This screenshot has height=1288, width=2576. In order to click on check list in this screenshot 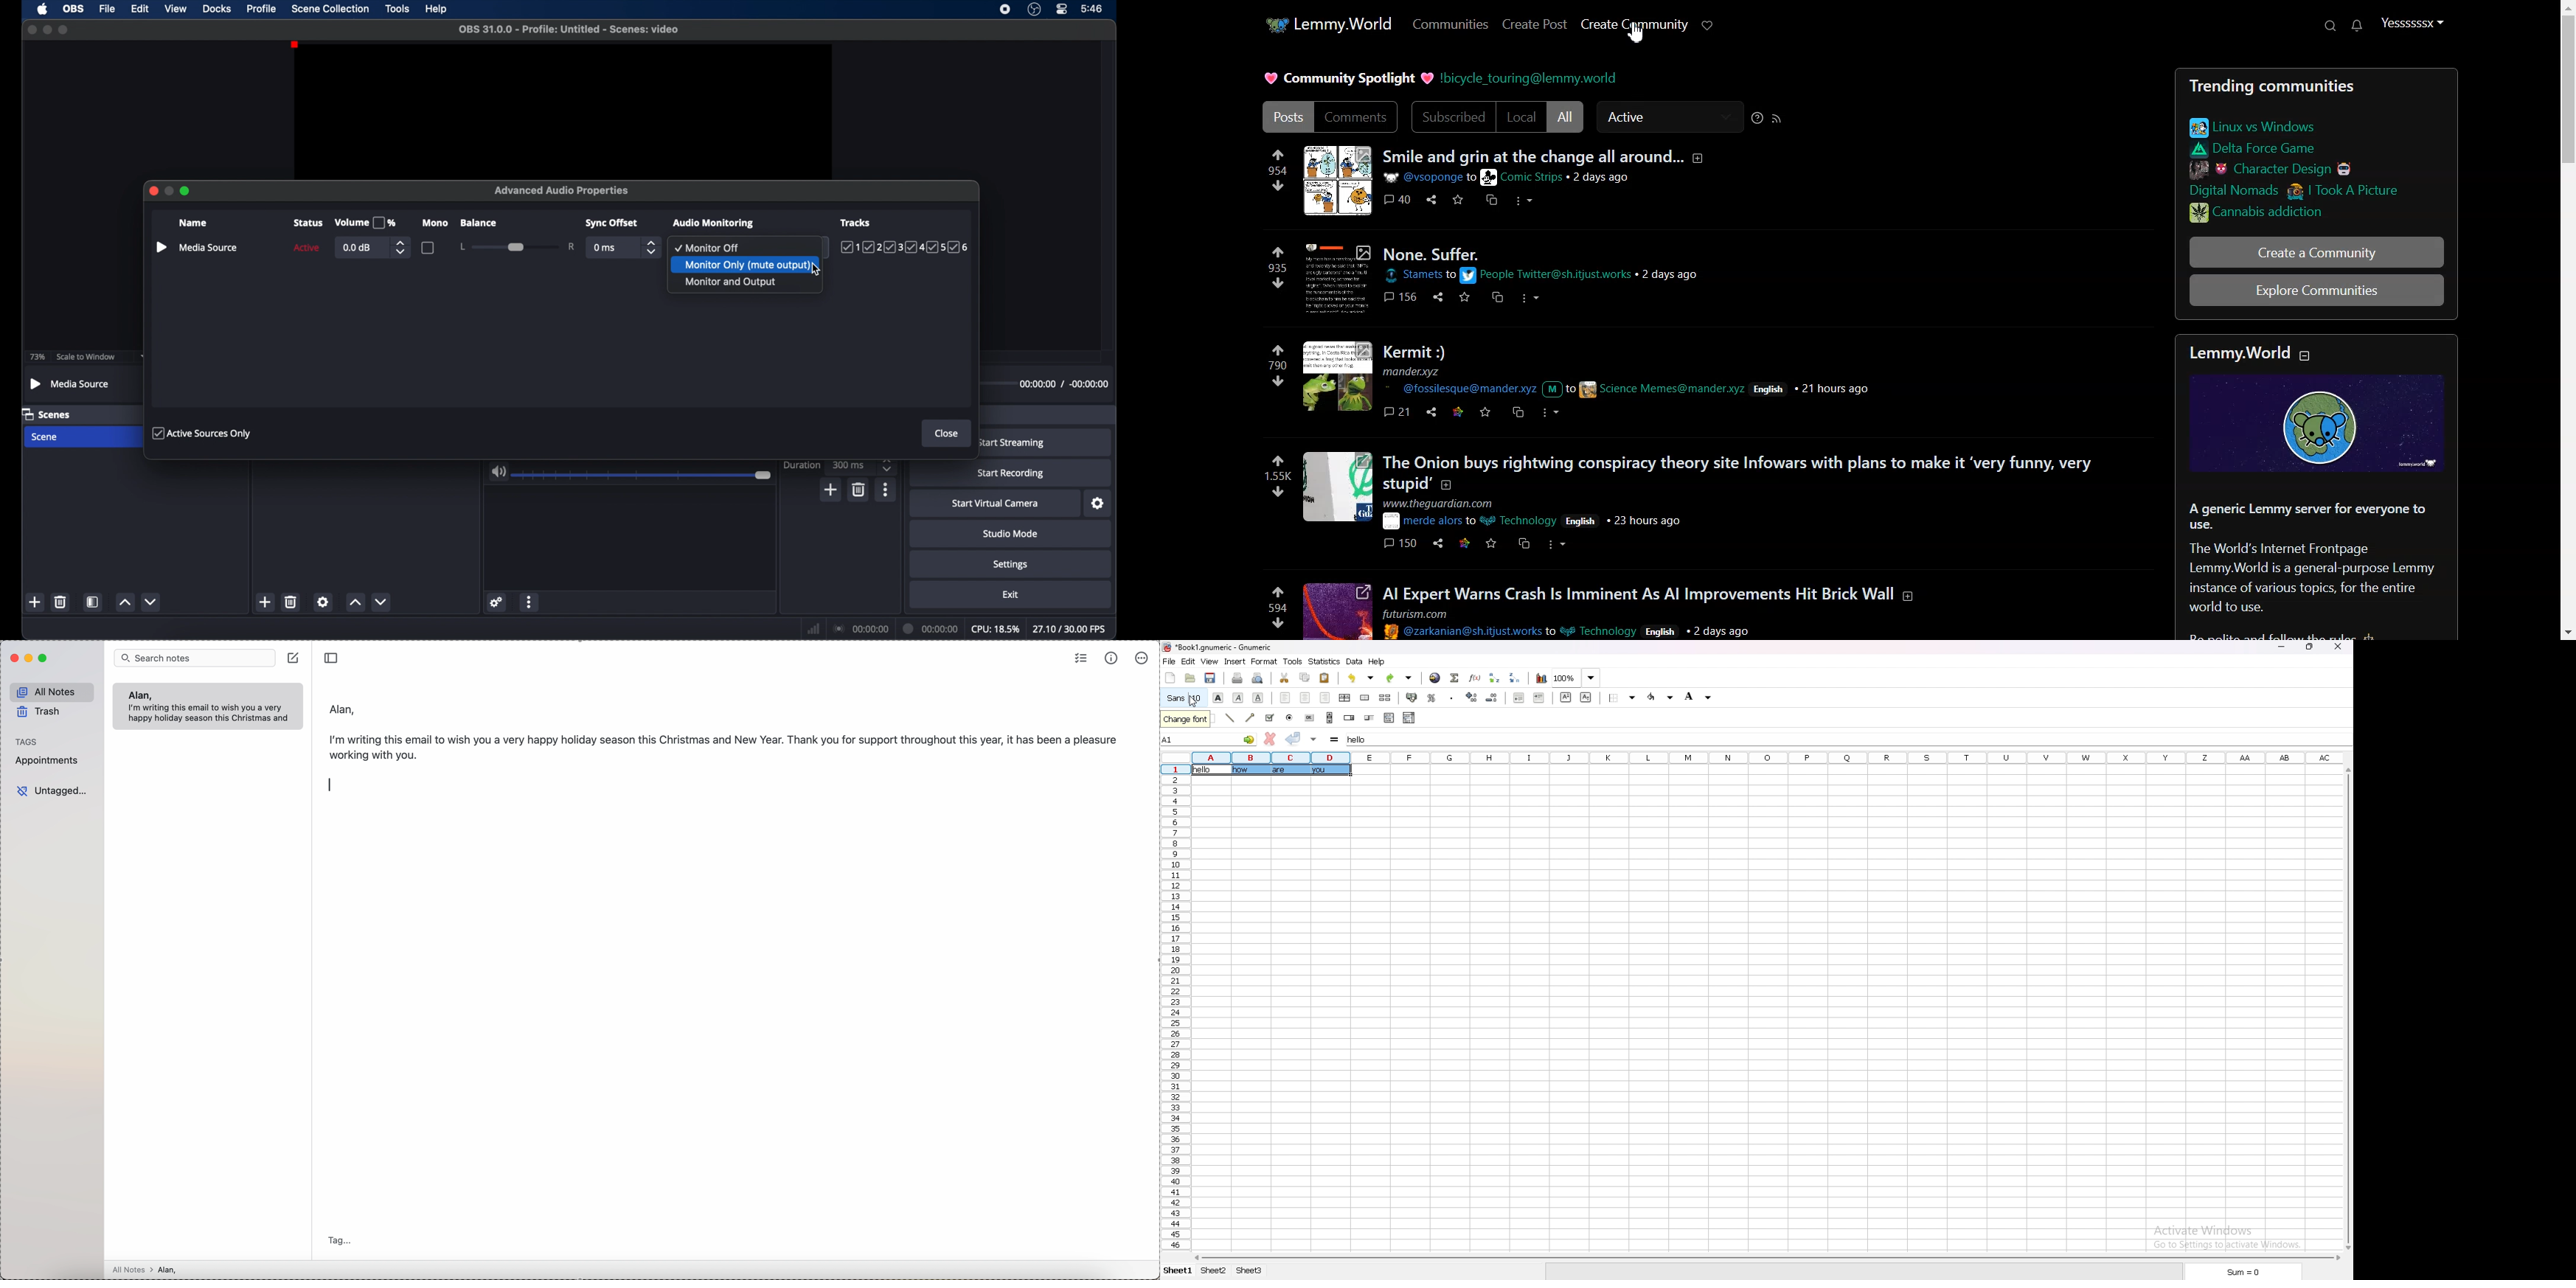, I will do `click(1081, 657)`.